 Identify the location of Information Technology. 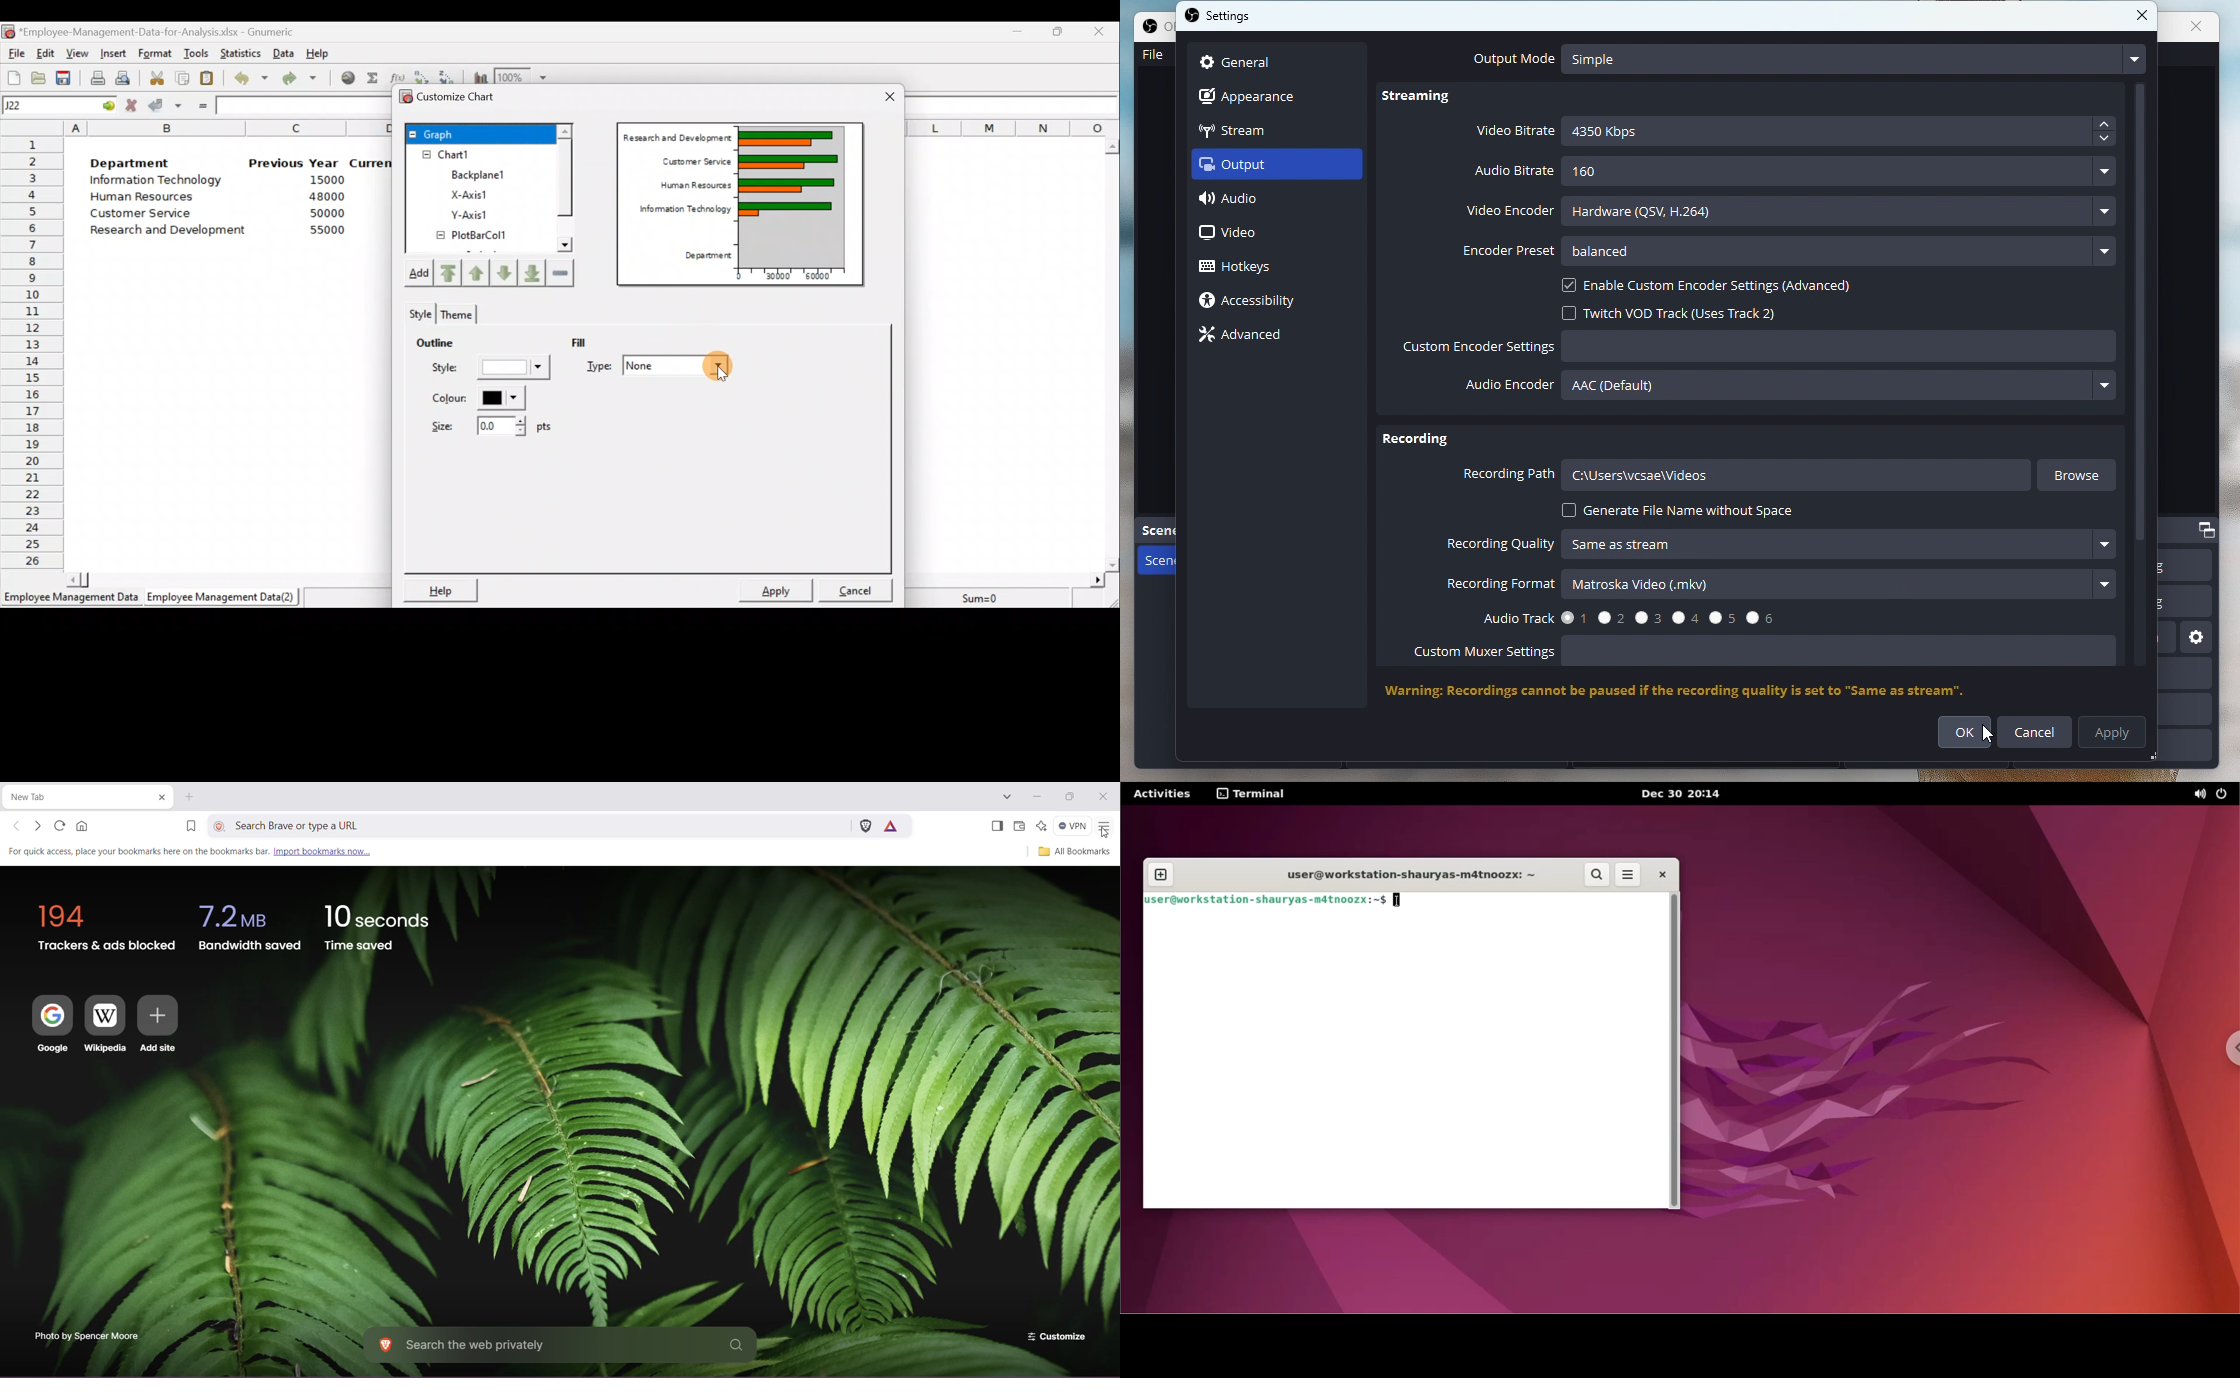
(156, 182).